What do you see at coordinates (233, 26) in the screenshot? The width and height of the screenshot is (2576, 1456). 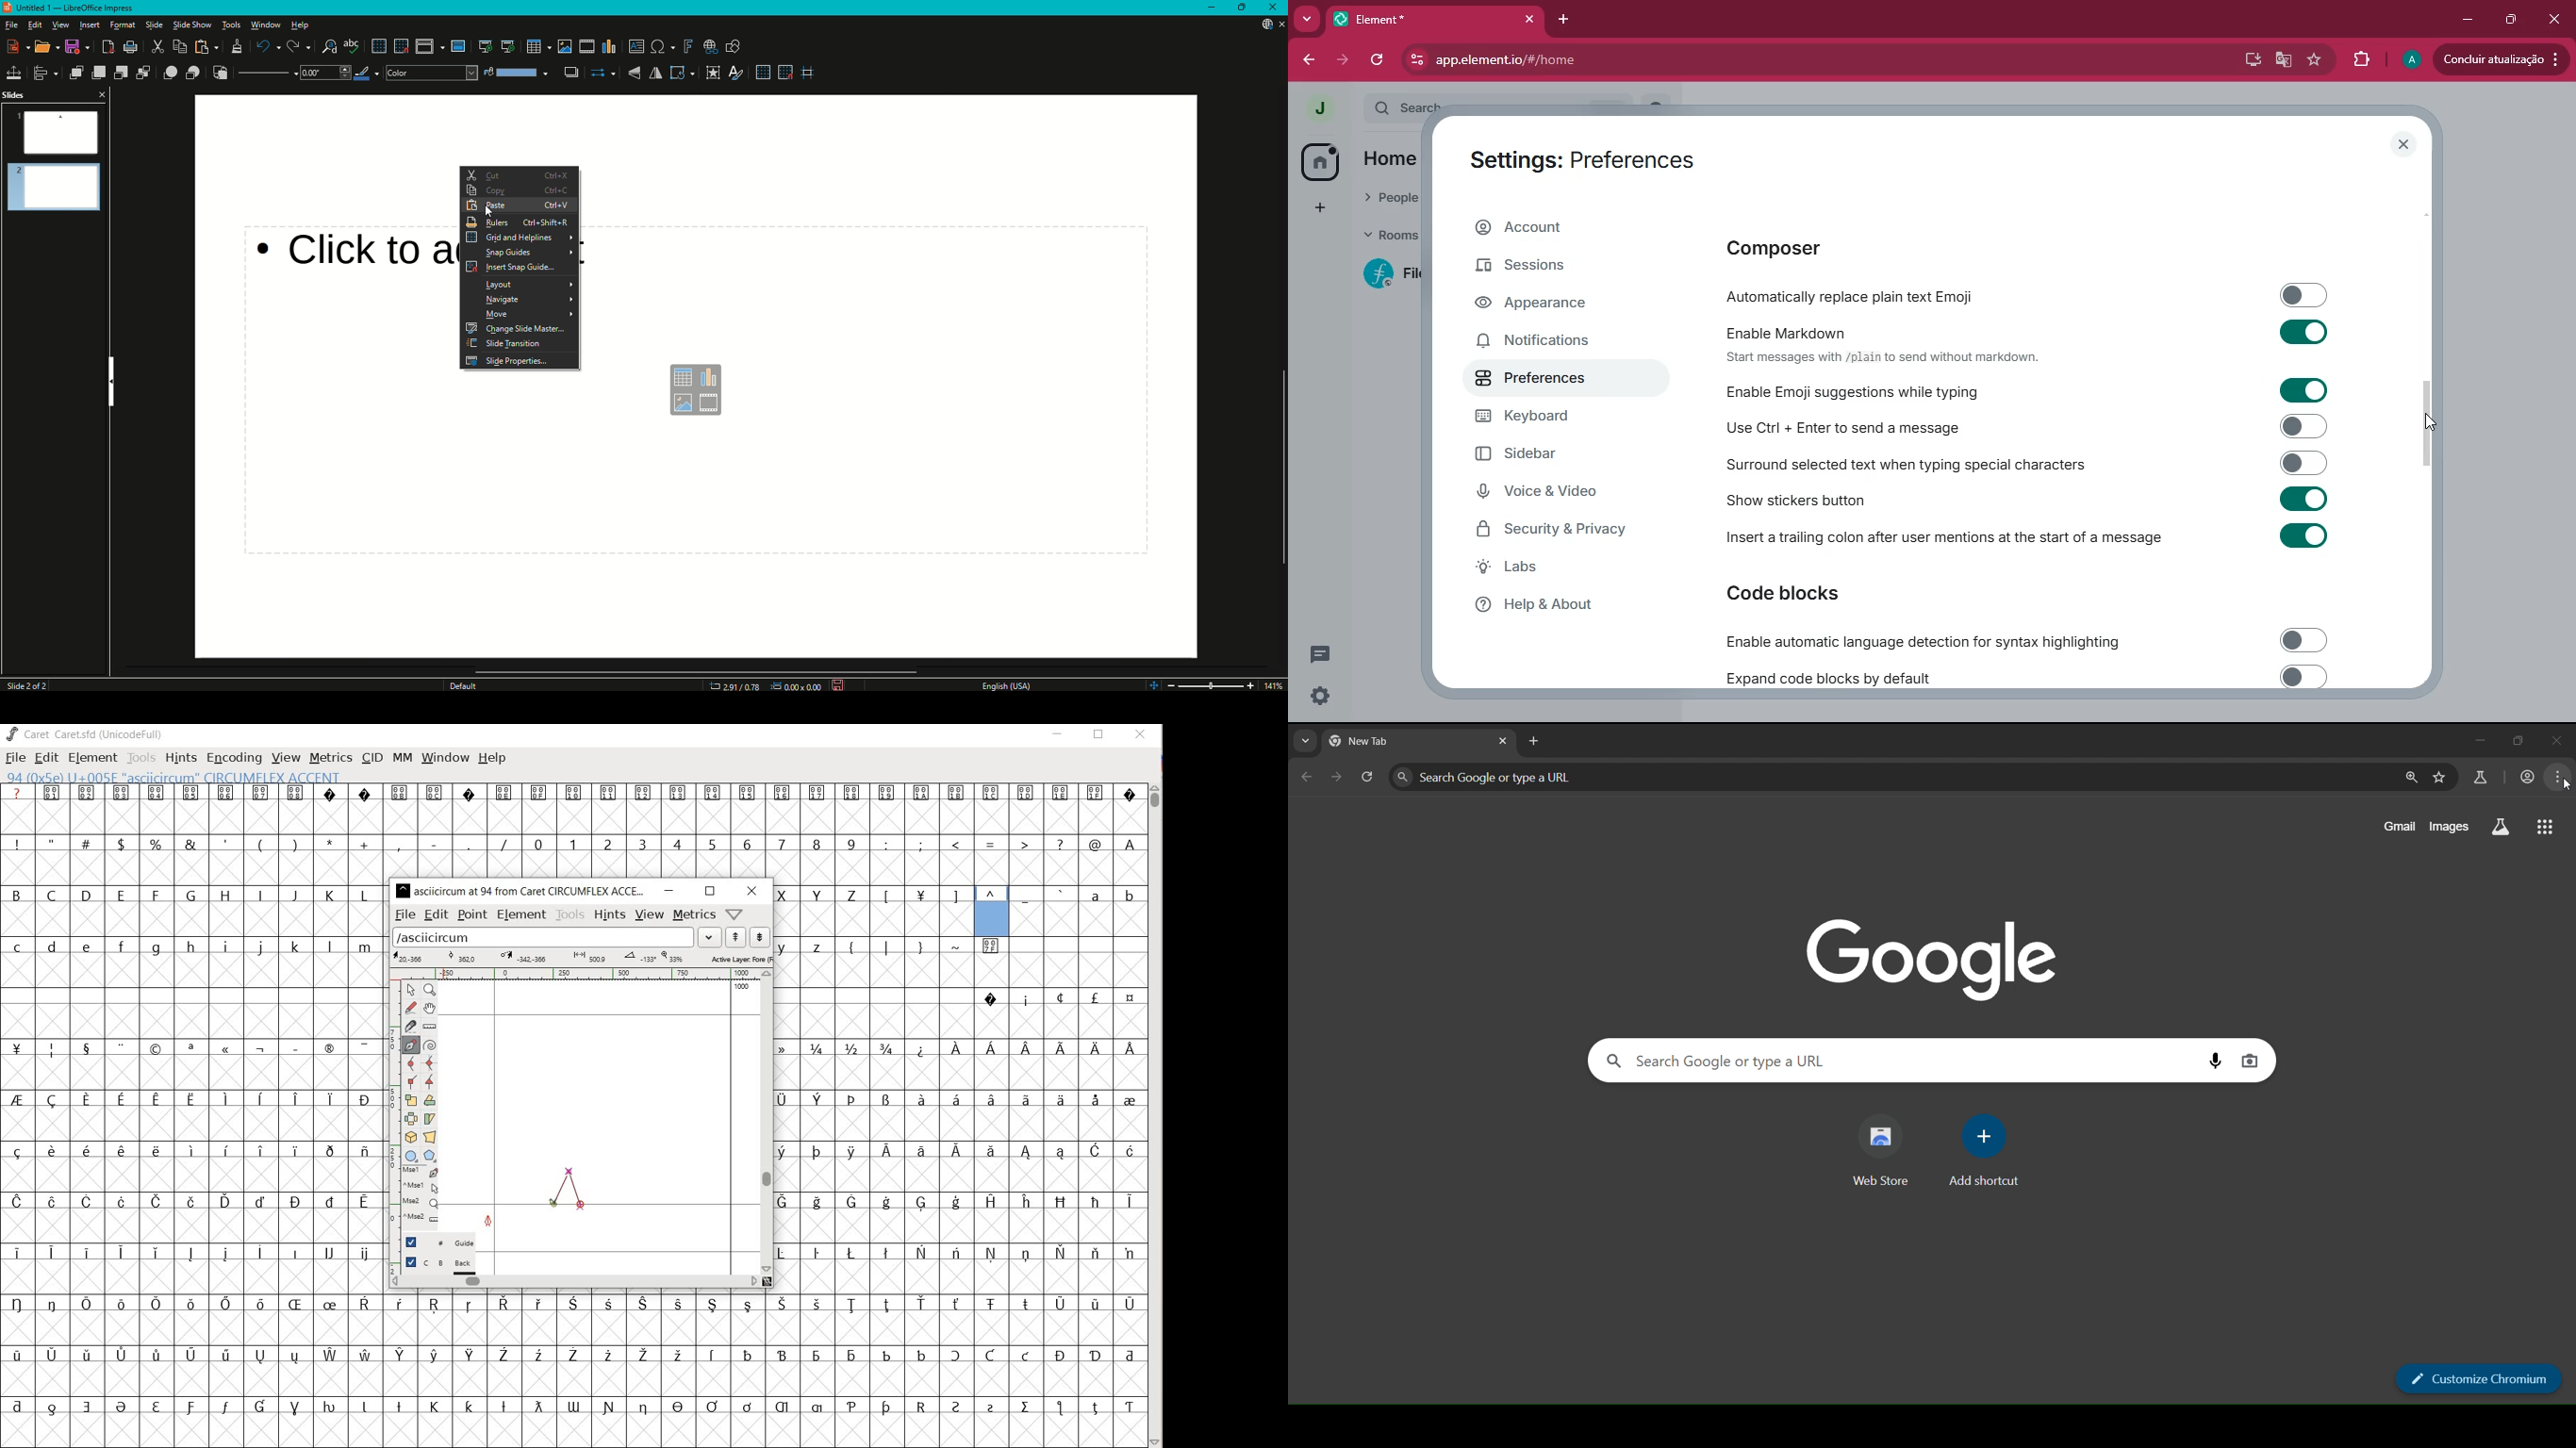 I see `Tools` at bounding box center [233, 26].